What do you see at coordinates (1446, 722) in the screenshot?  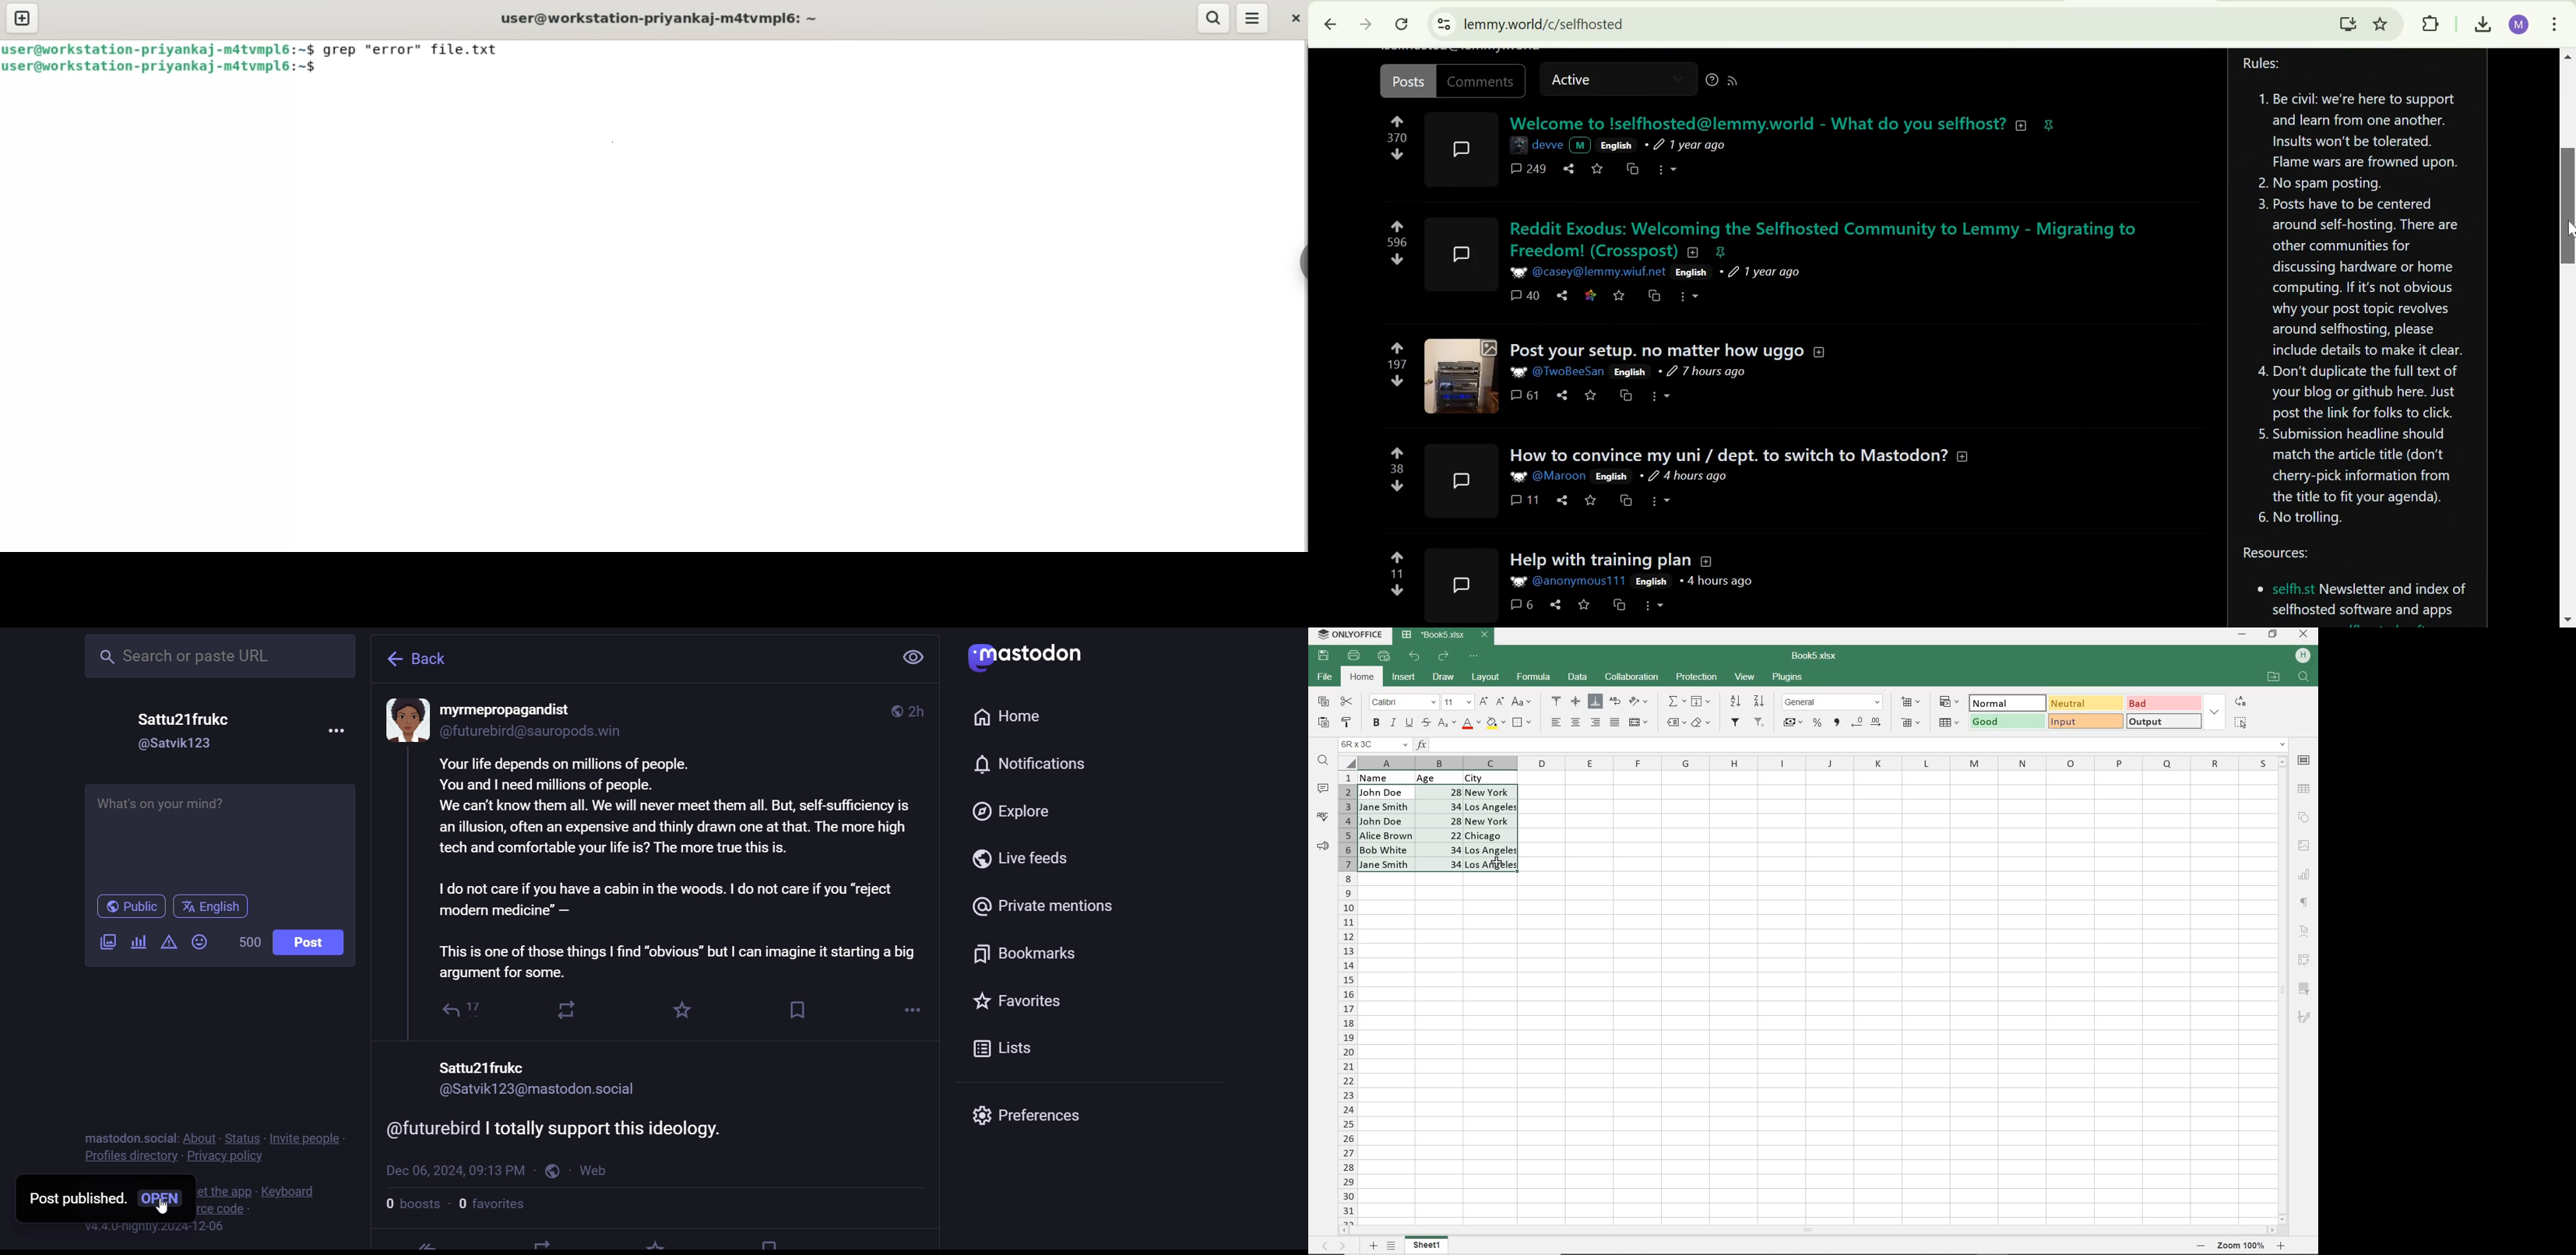 I see `SUBSCRIPT/SUPERSCRIPT` at bounding box center [1446, 722].